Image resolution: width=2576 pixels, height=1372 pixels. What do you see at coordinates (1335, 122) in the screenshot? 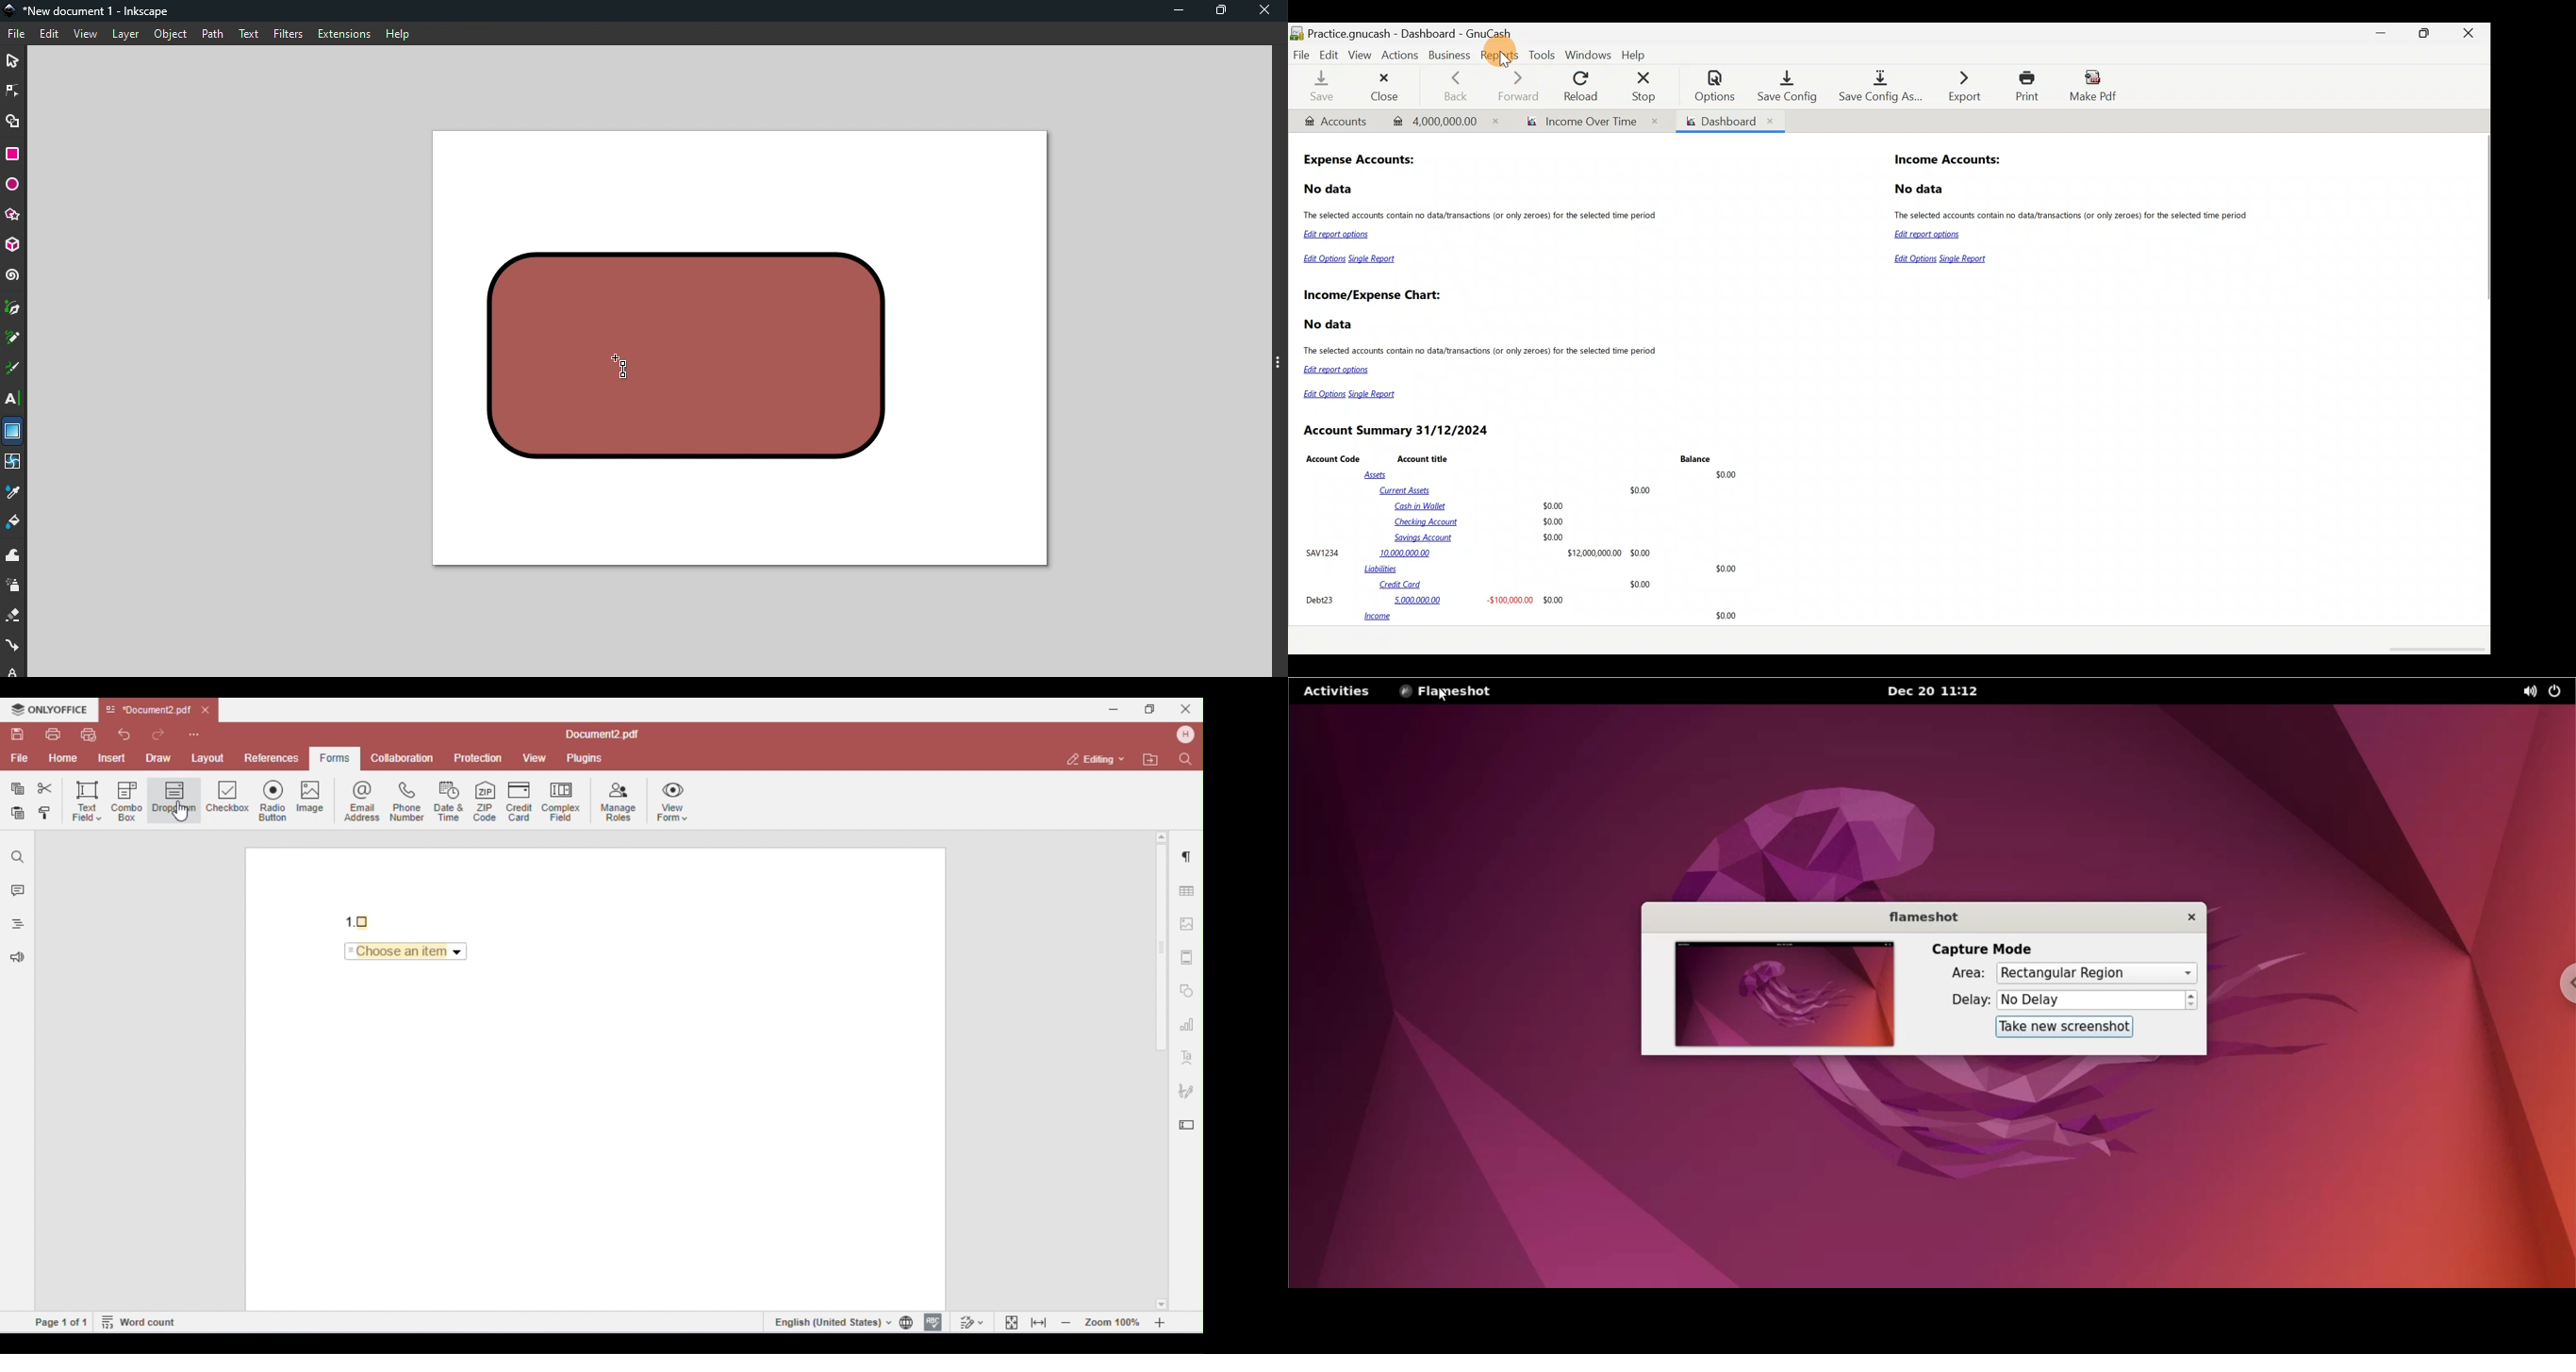
I see `Account` at bounding box center [1335, 122].